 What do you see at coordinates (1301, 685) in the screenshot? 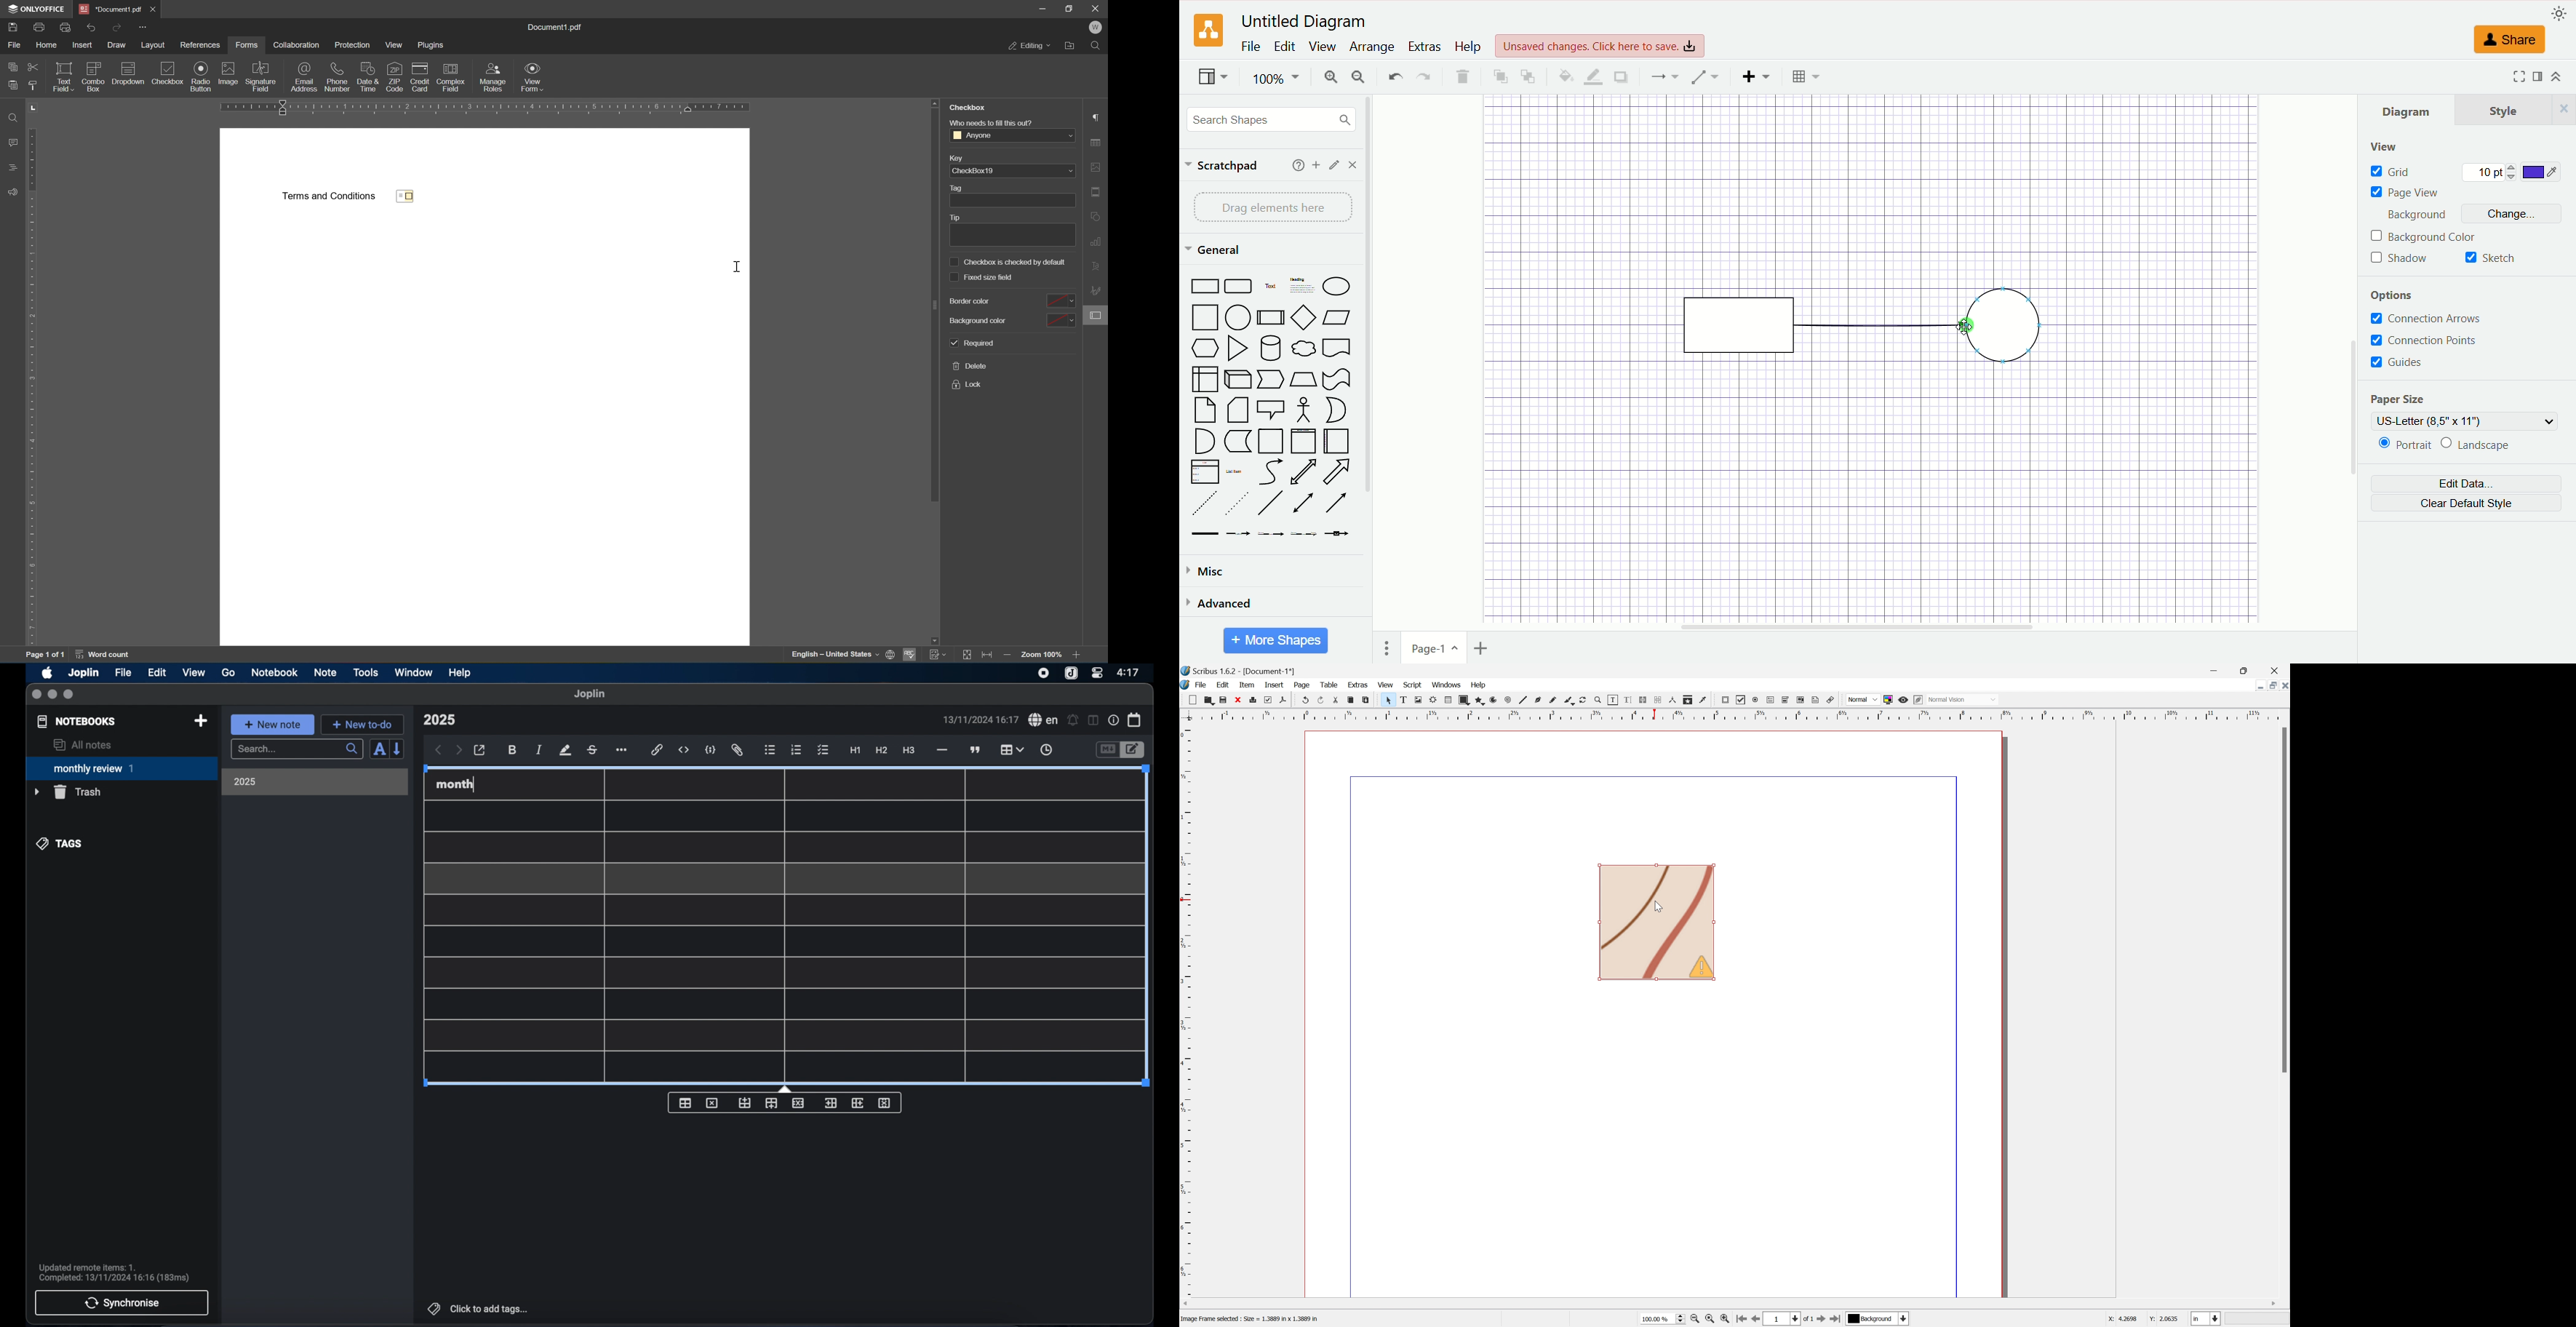
I see `Page` at bounding box center [1301, 685].